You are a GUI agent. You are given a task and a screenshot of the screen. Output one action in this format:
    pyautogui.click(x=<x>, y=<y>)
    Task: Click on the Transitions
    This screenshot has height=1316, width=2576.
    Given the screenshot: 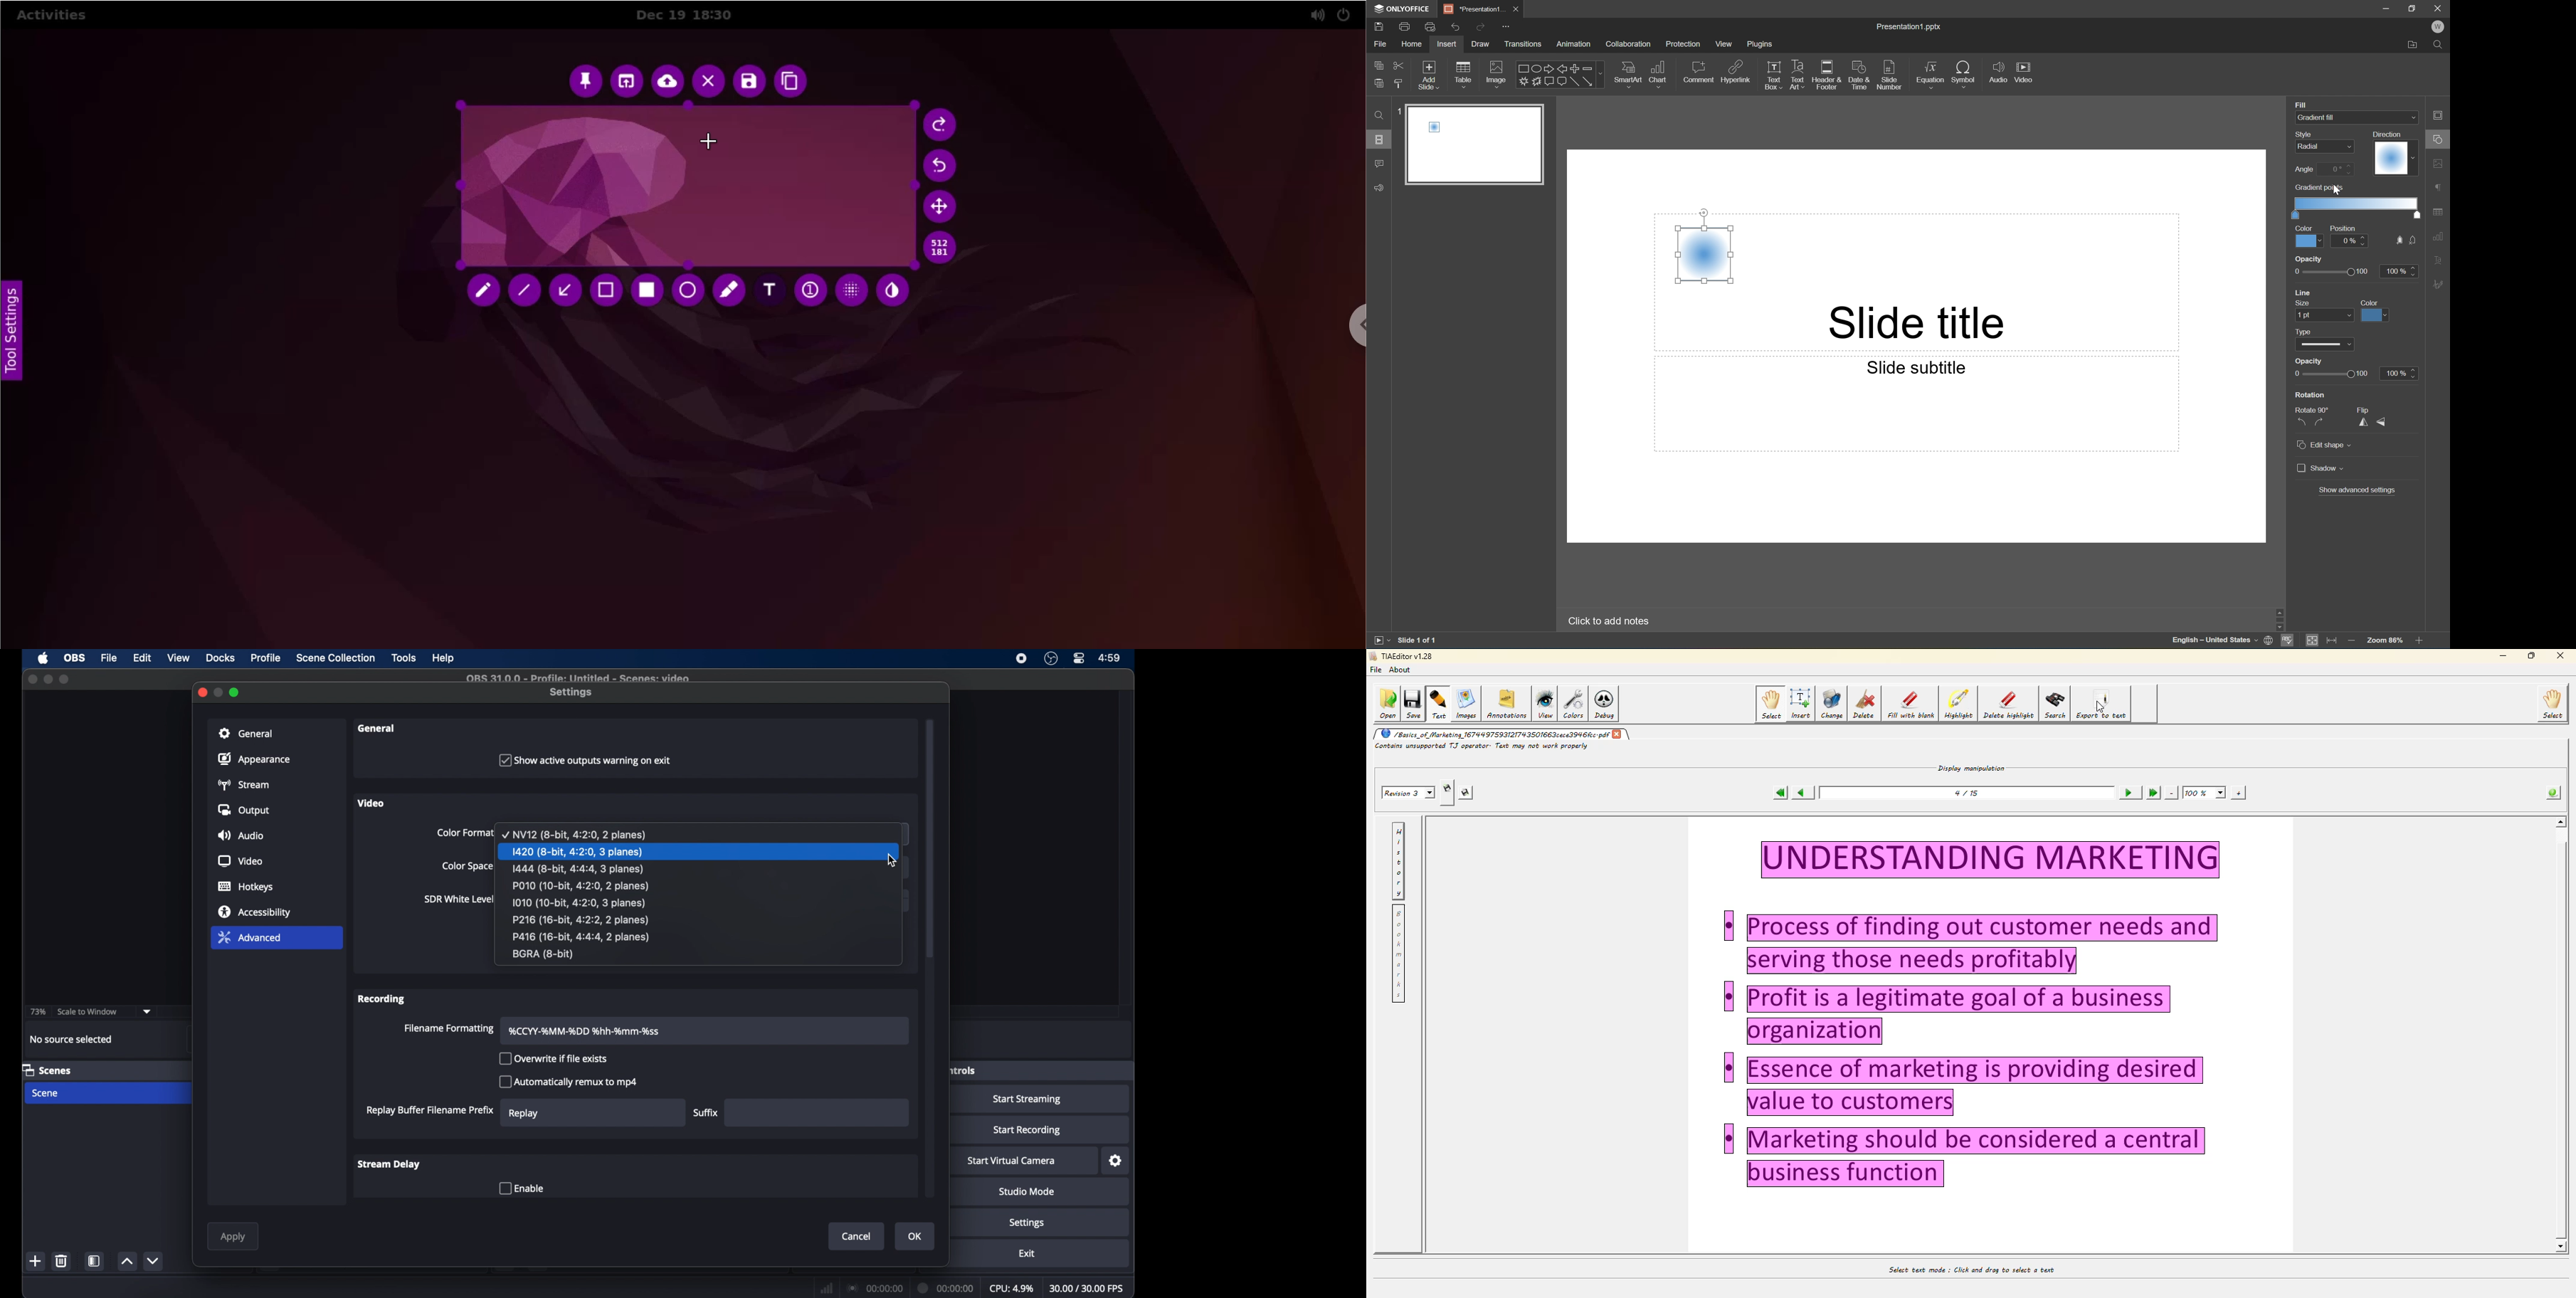 What is the action you would take?
    pyautogui.click(x=1523, y=45)
    